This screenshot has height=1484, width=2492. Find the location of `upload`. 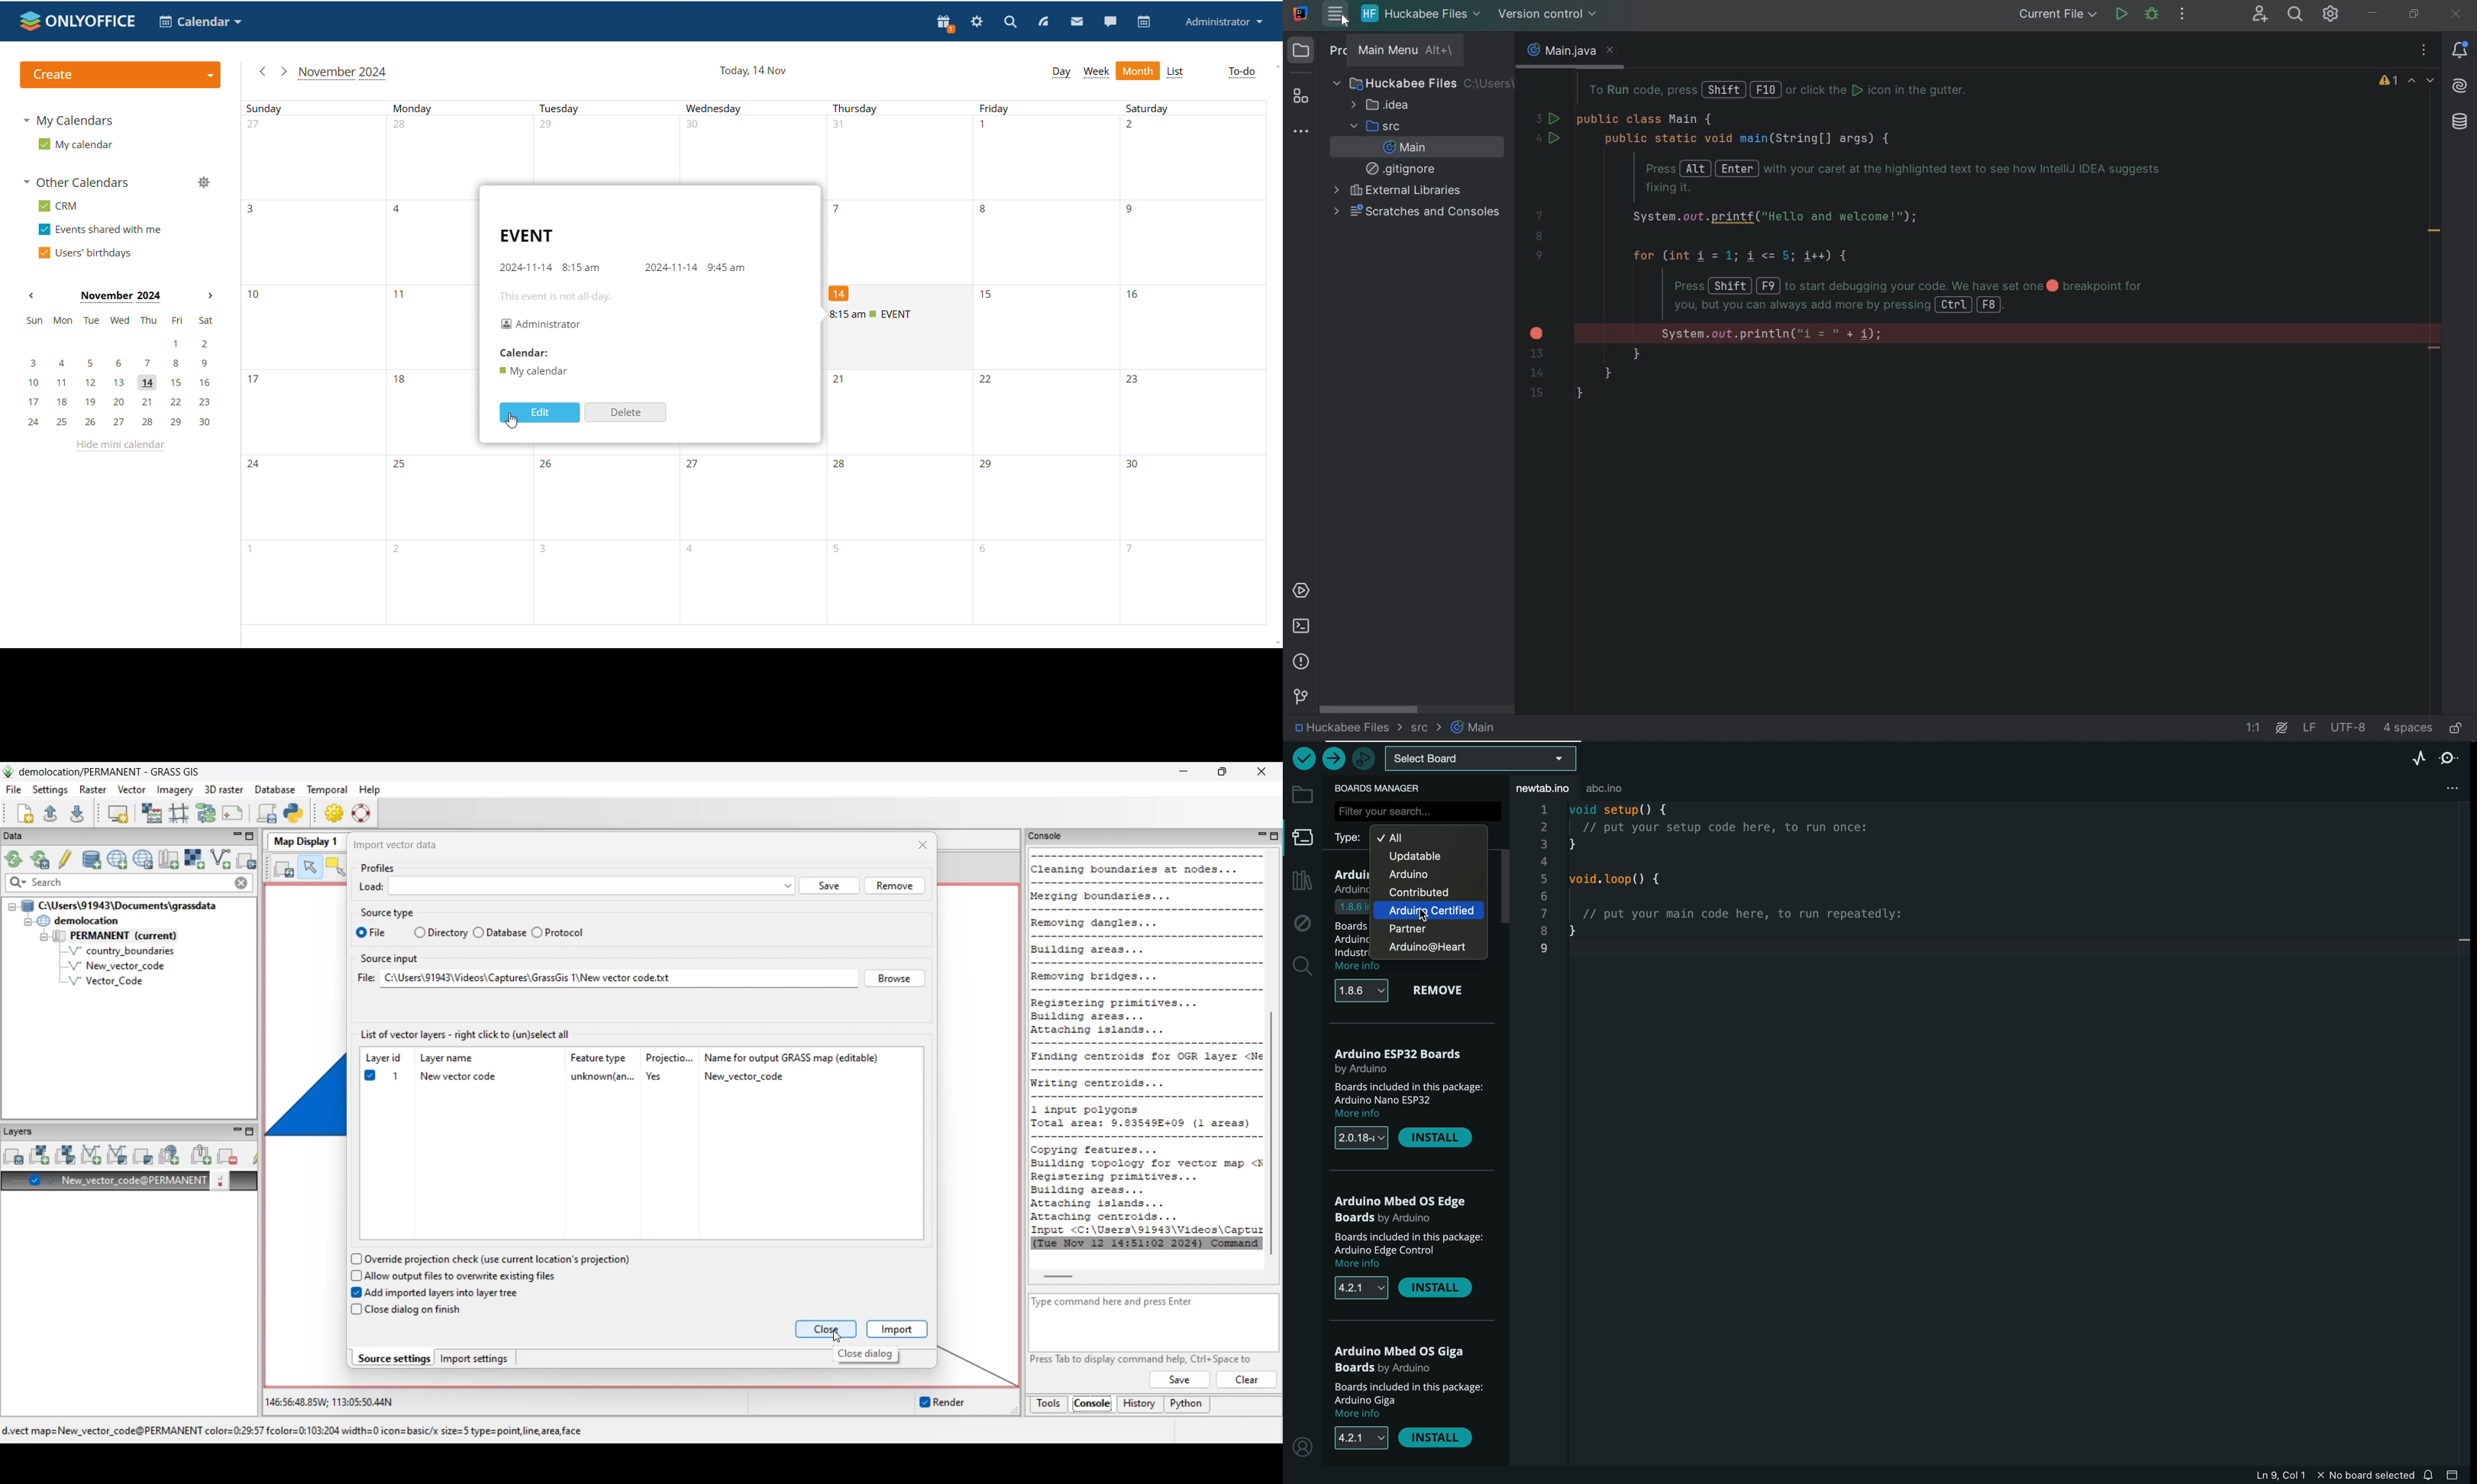

upload is located at coordinates (1332, 756).